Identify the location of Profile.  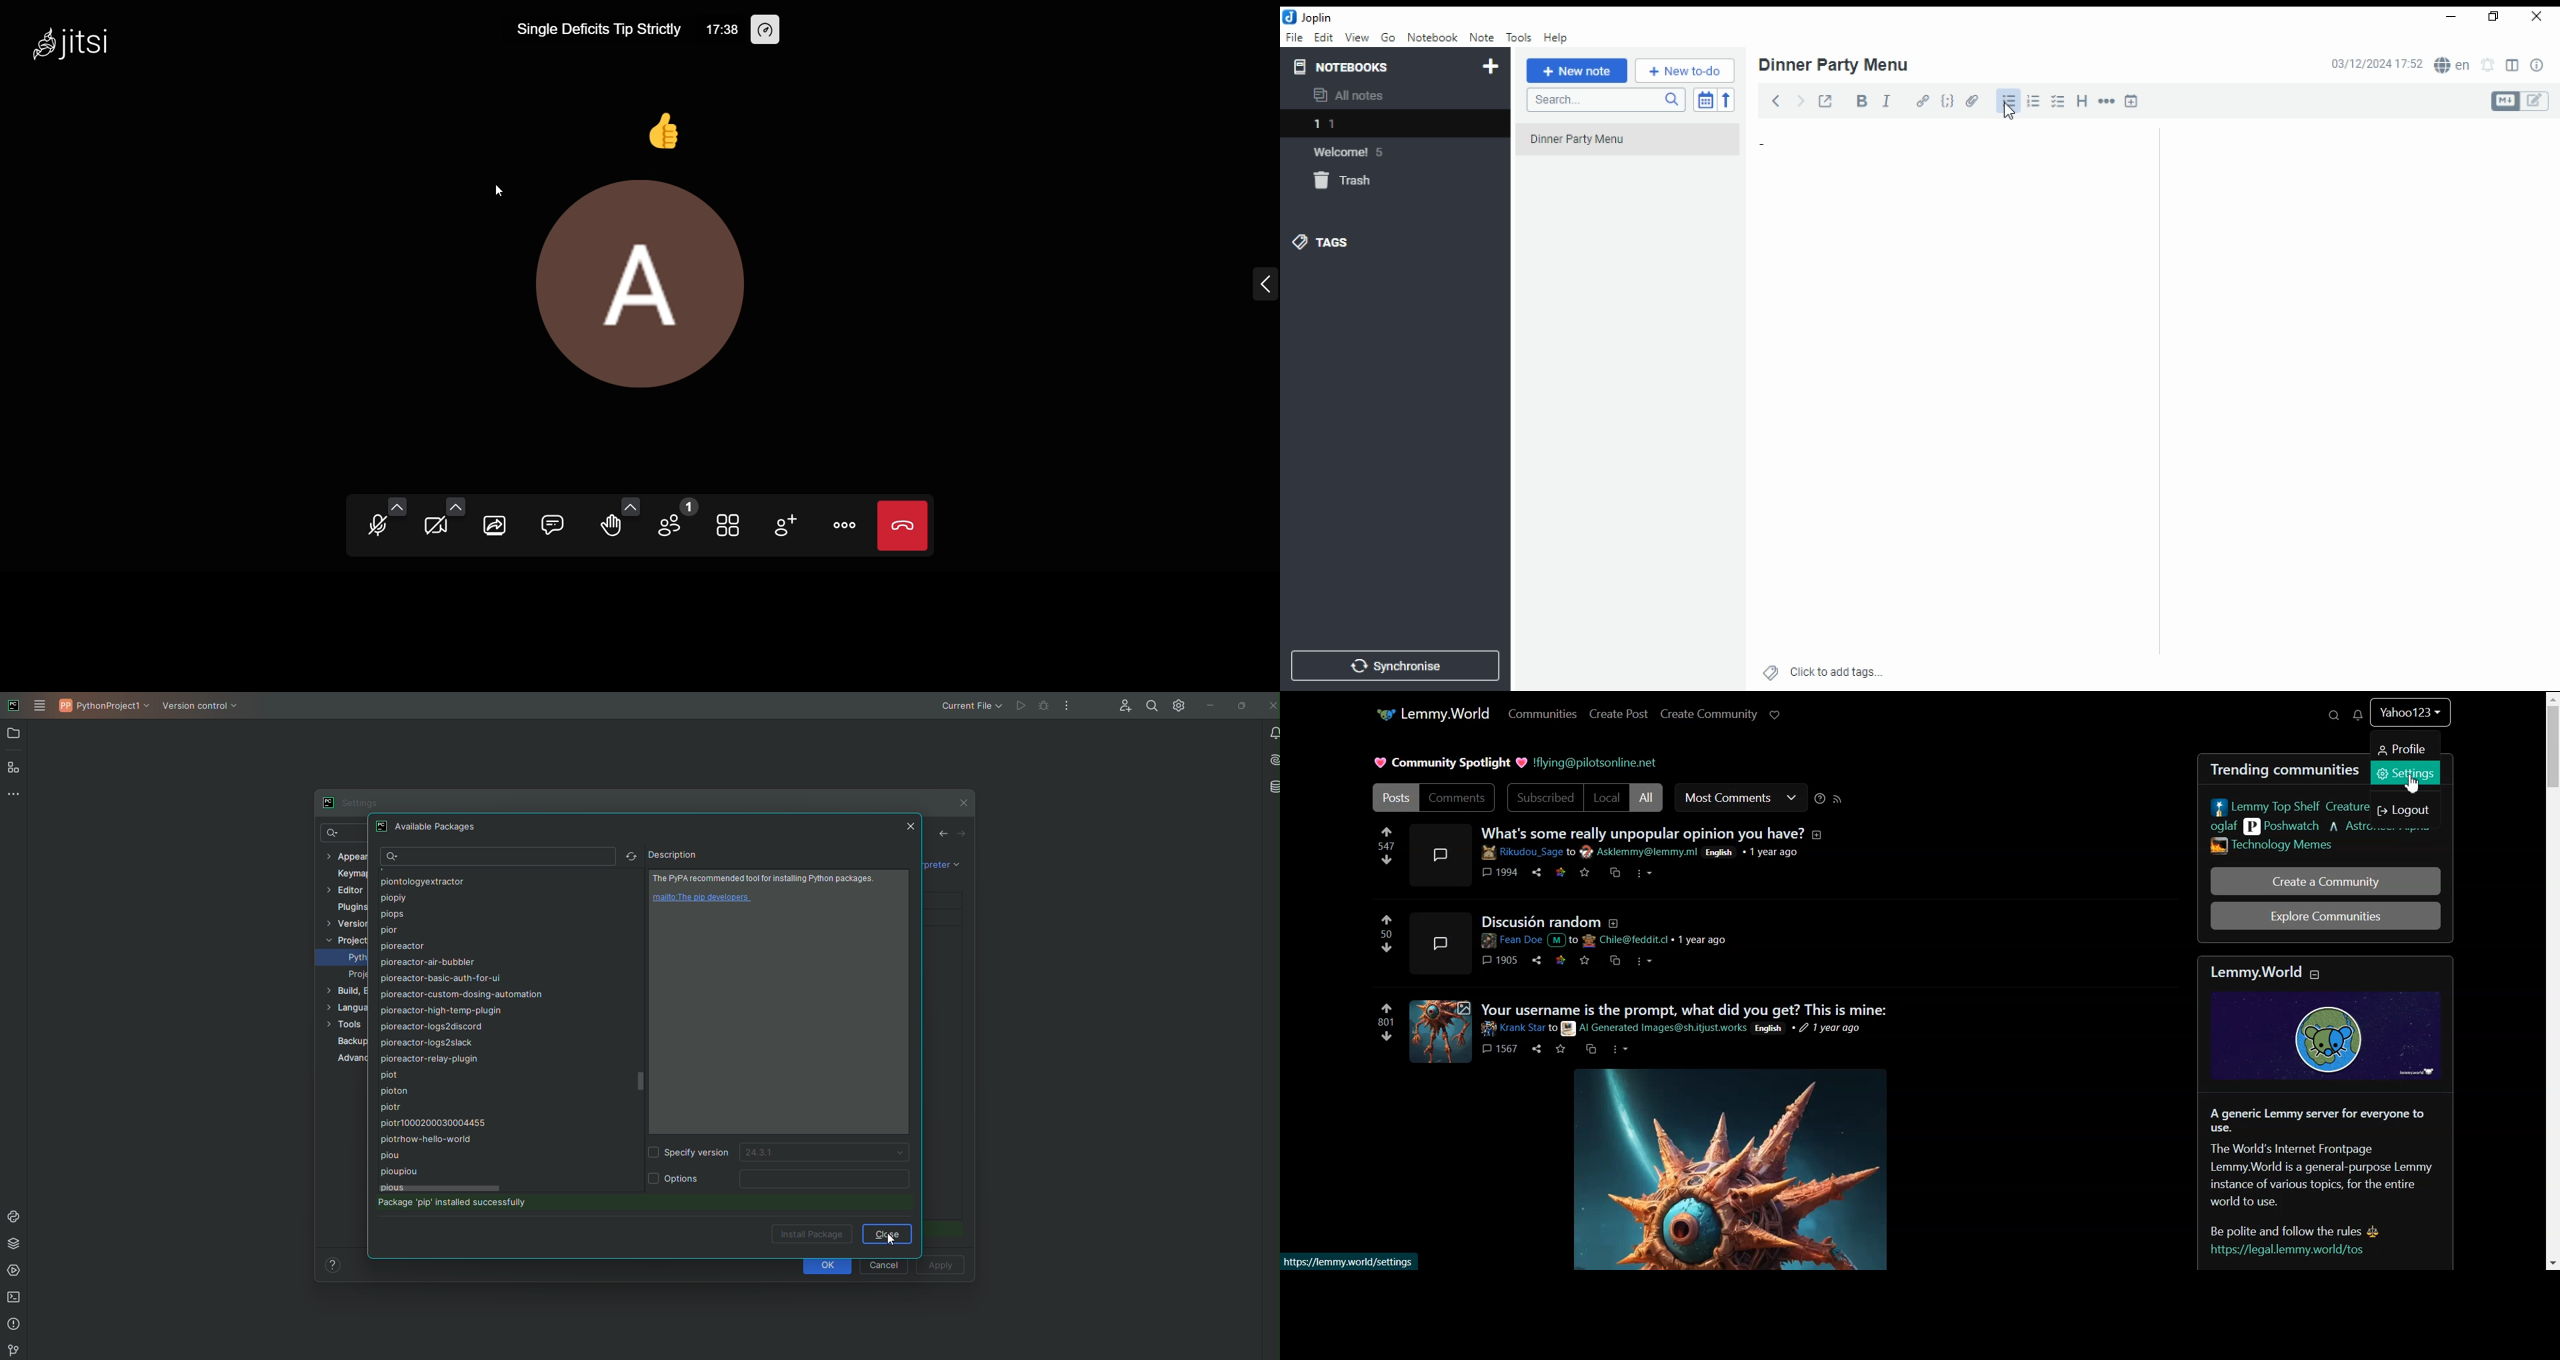
(2406, 748).